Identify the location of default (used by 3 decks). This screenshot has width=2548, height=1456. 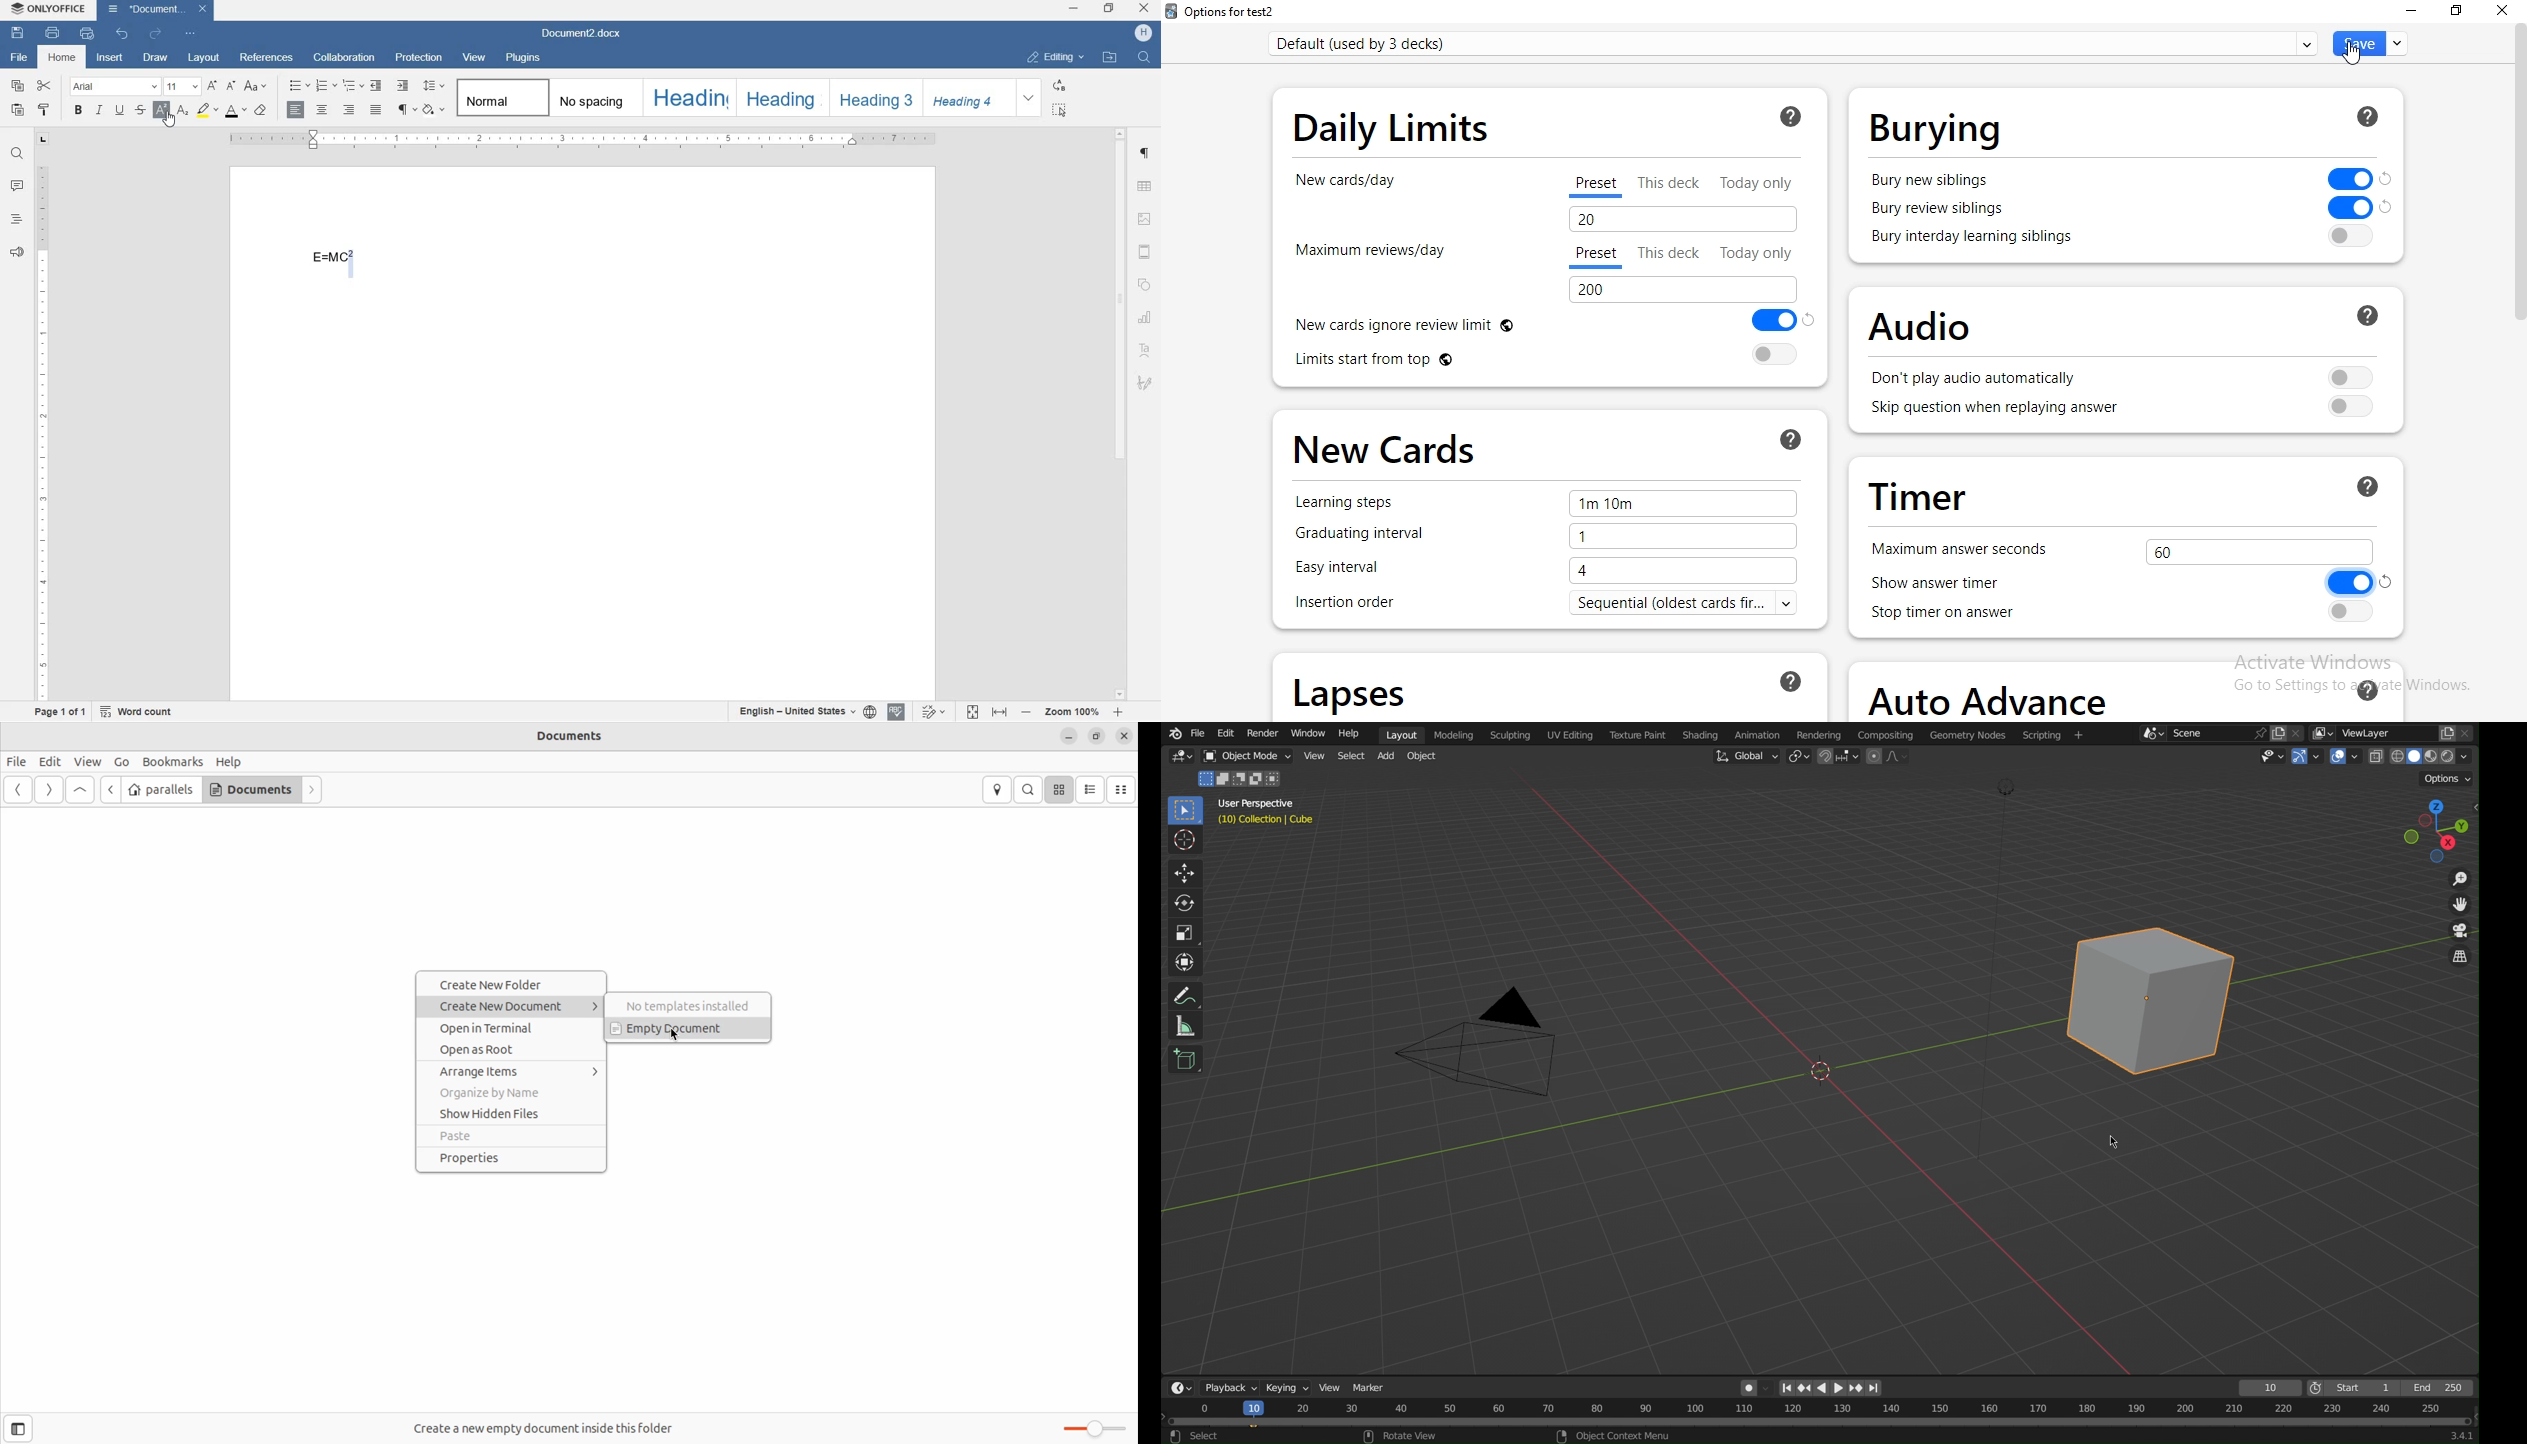
(1800, 39).